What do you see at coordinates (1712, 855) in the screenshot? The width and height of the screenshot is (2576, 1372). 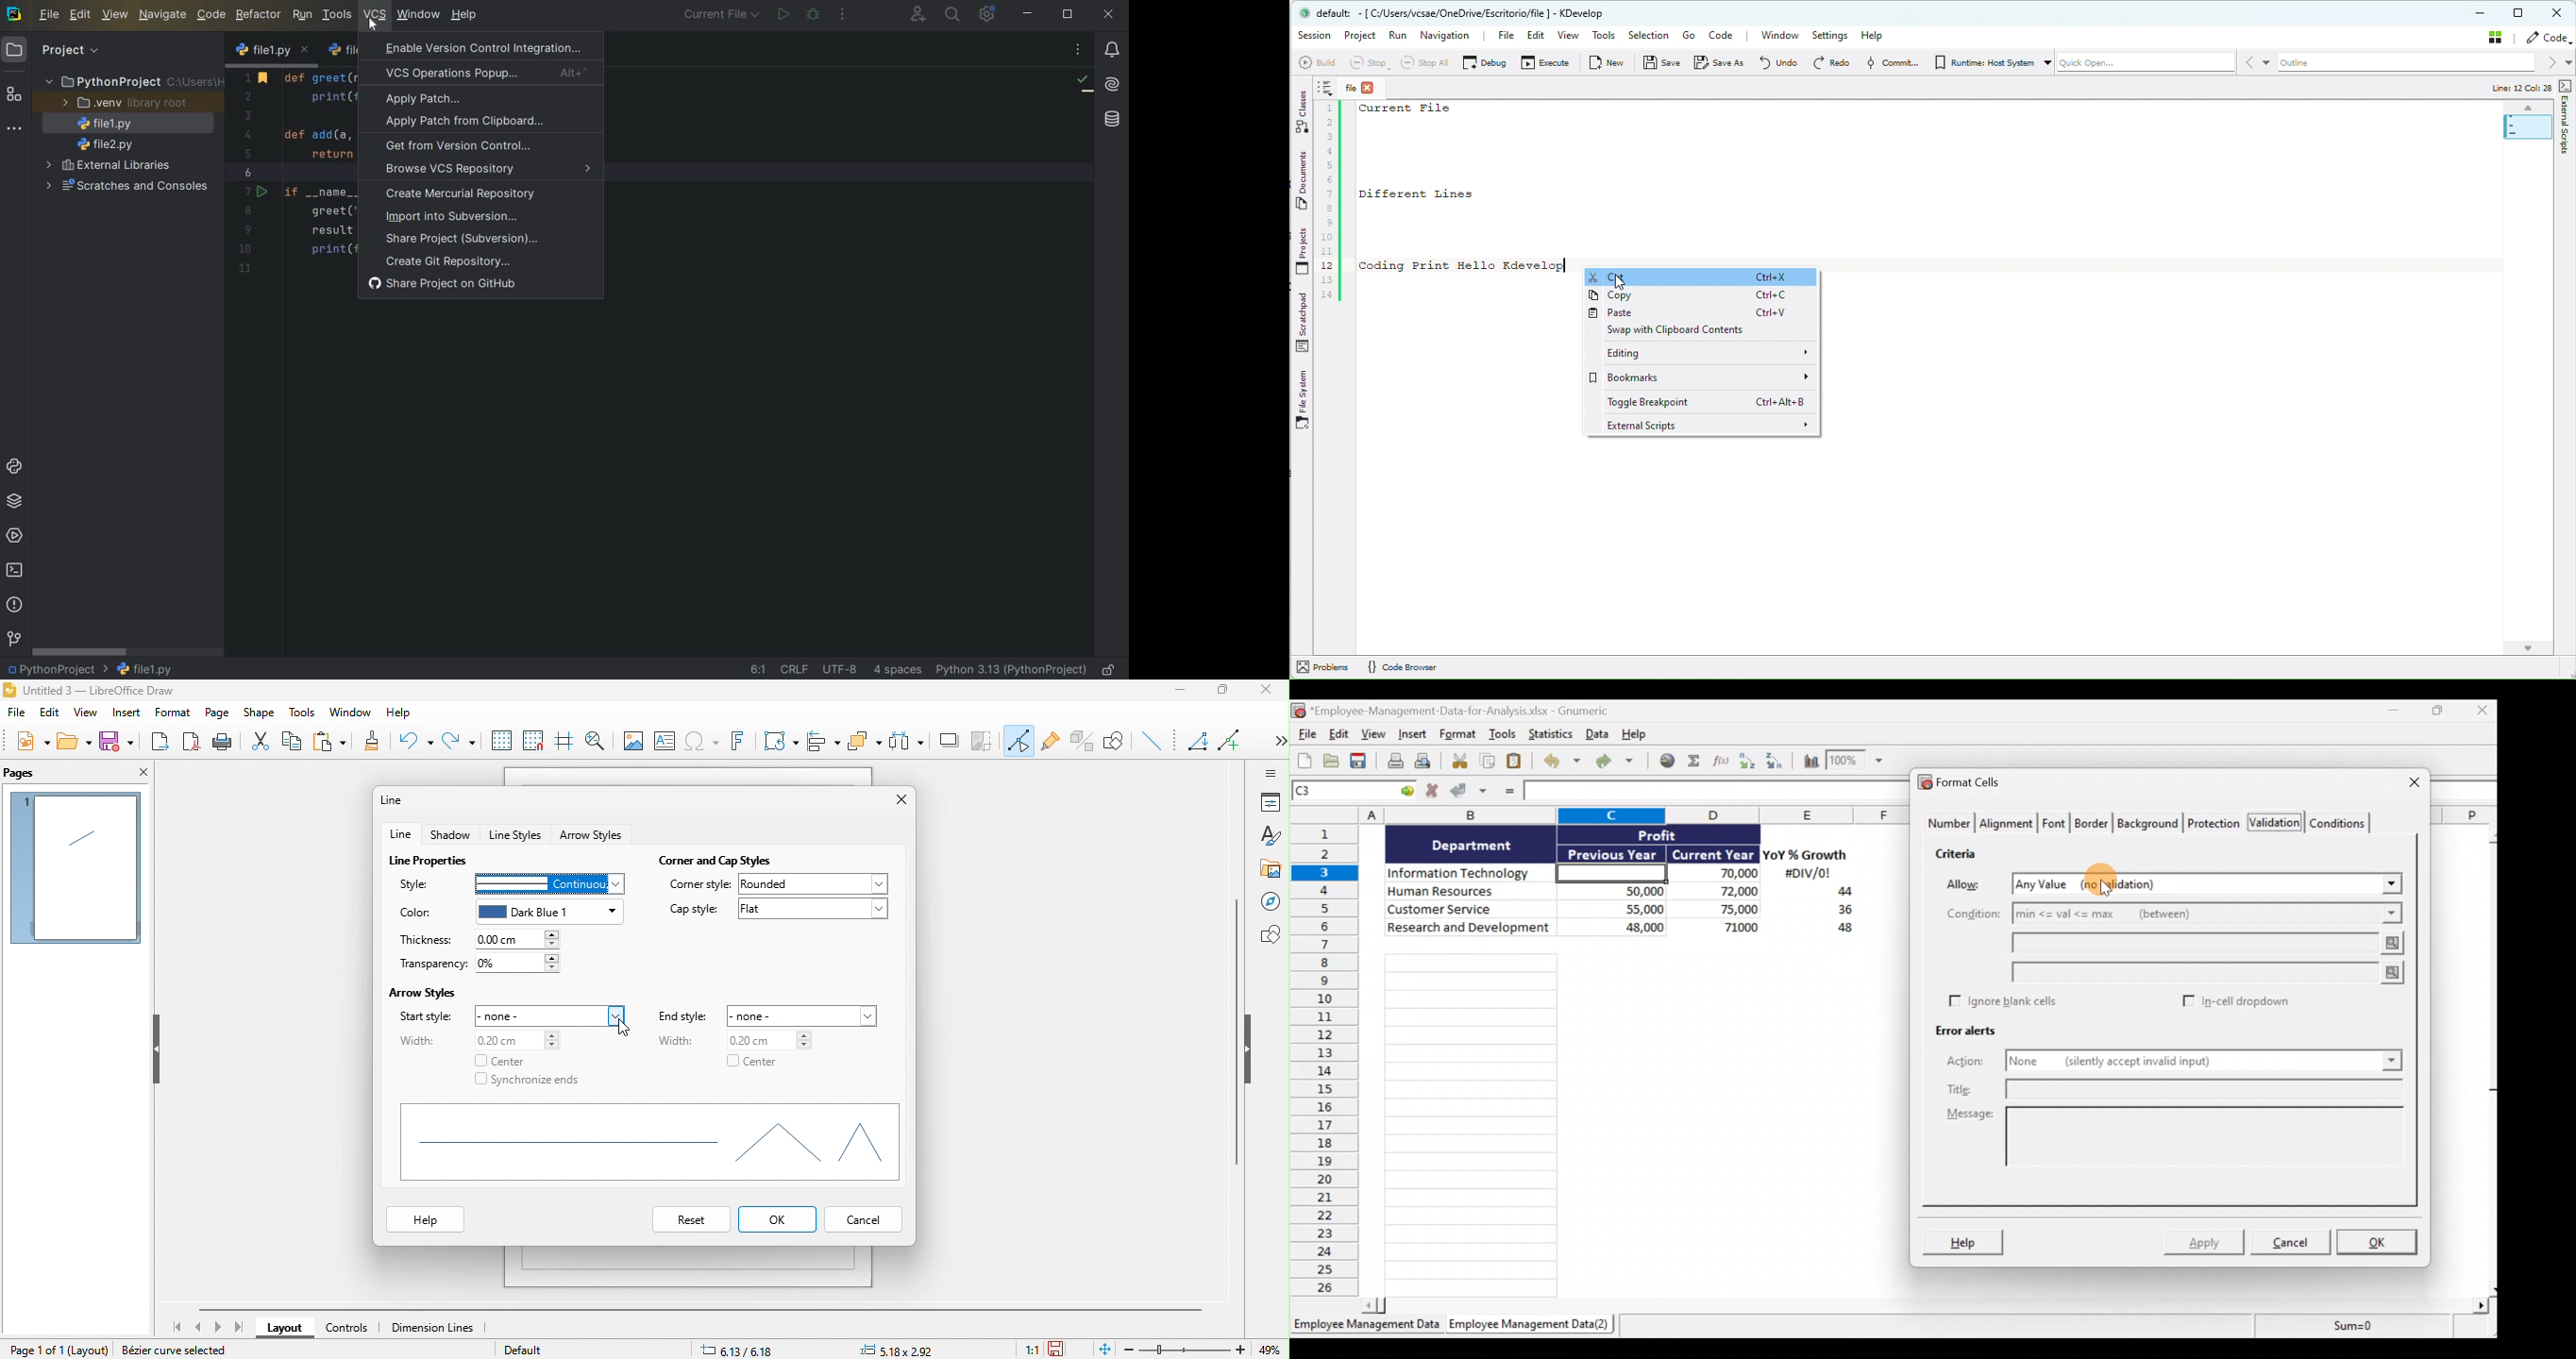 I see `Current Year` at bounding box center [1712, 855].